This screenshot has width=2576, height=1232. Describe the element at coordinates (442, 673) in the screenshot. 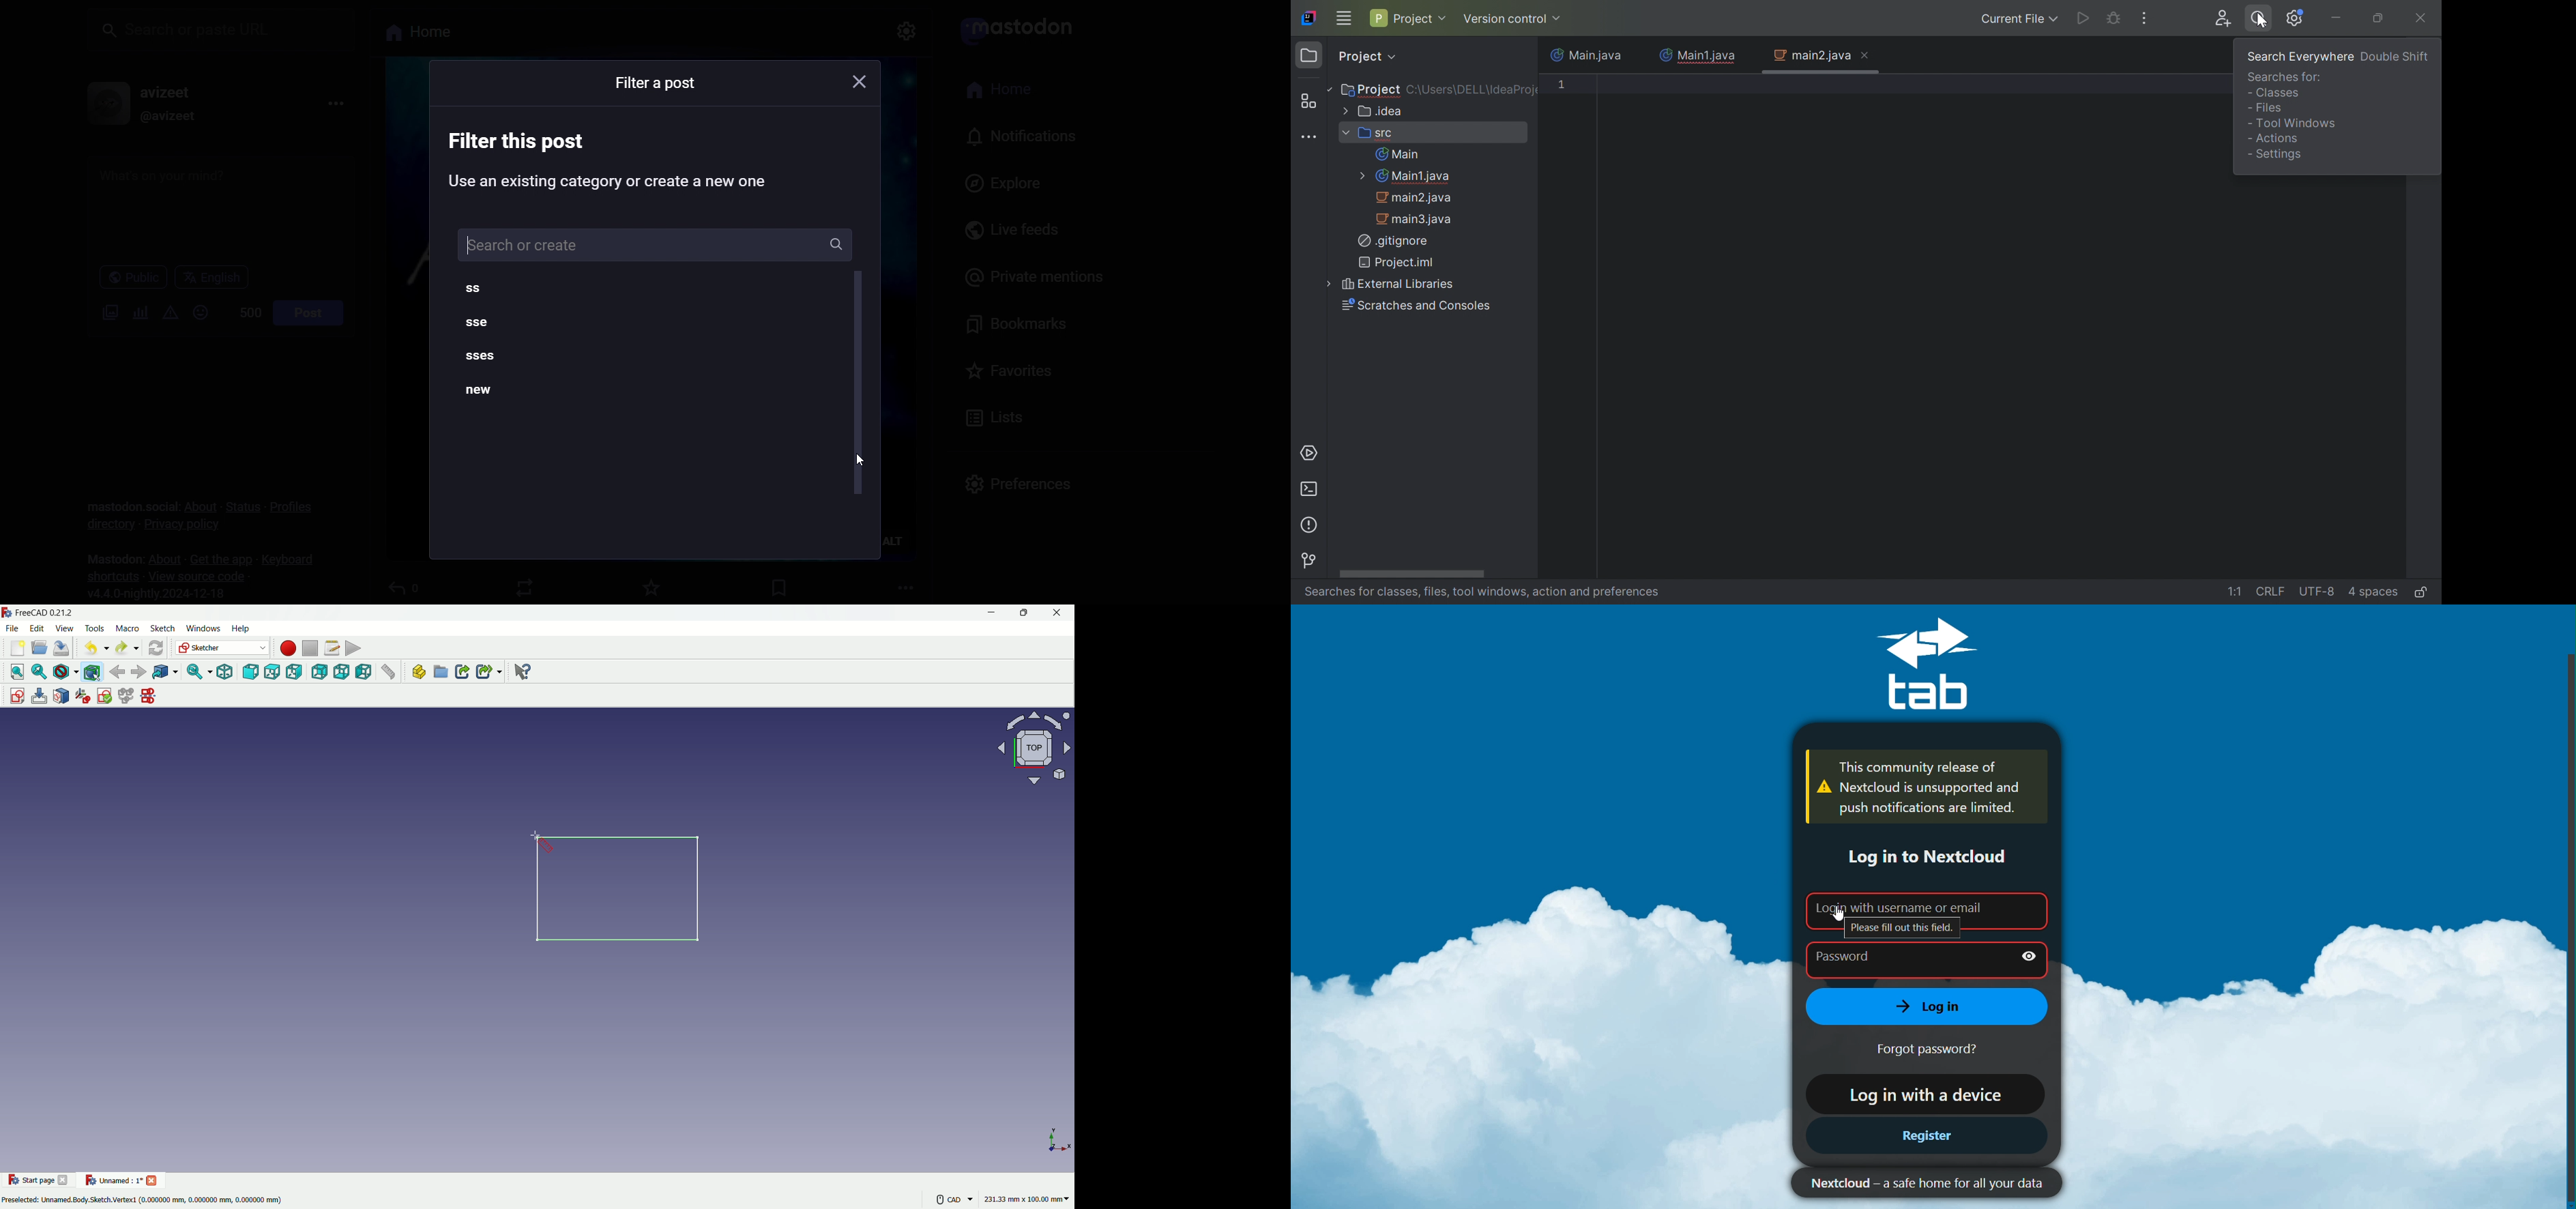

I see `create group` at that location.